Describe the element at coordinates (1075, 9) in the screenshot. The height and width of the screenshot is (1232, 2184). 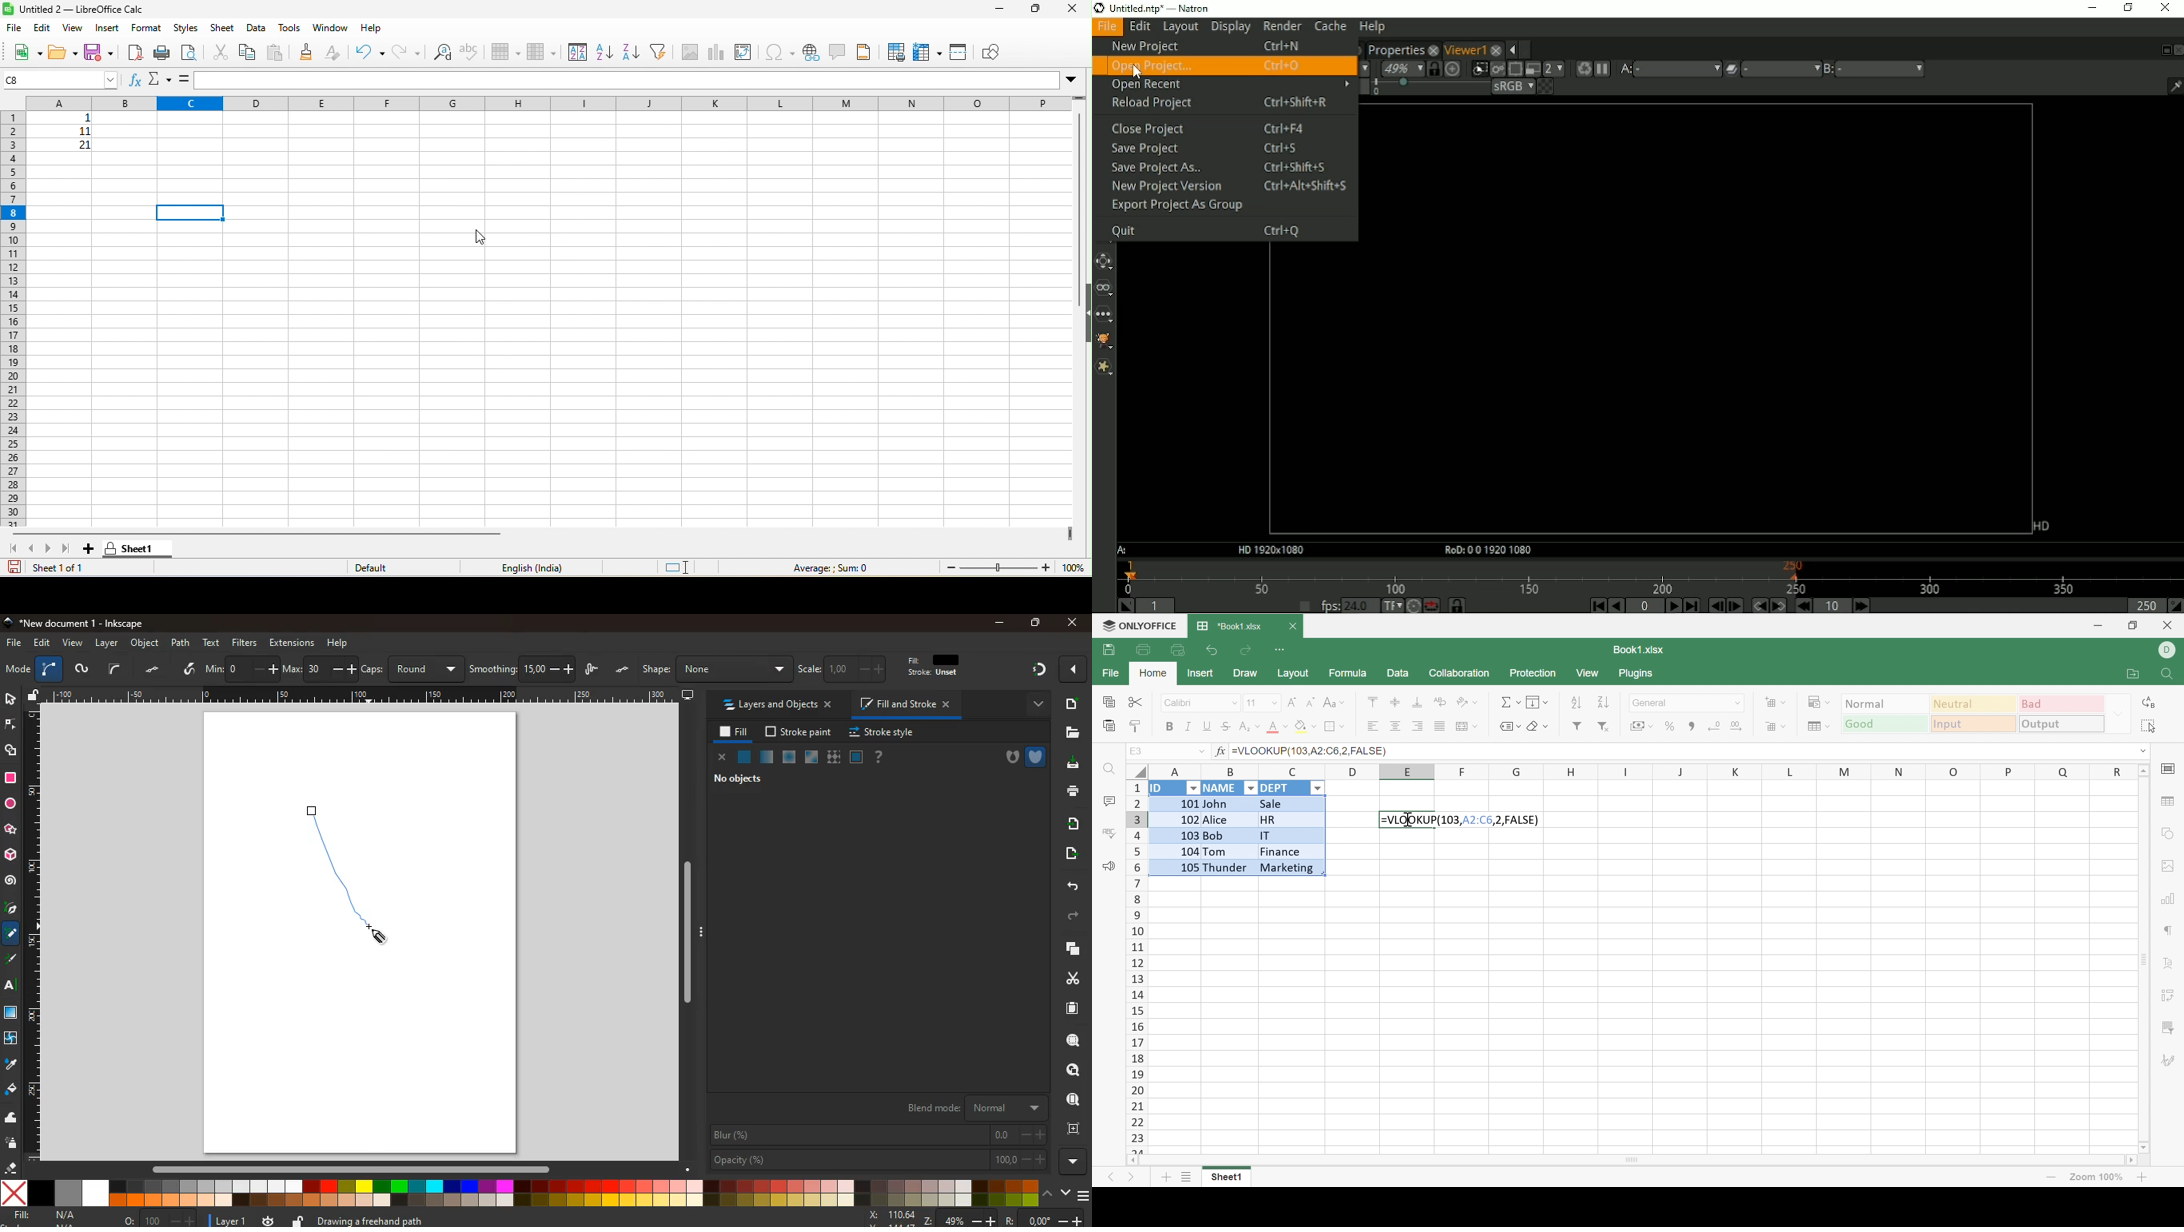
I see `close` at that location.